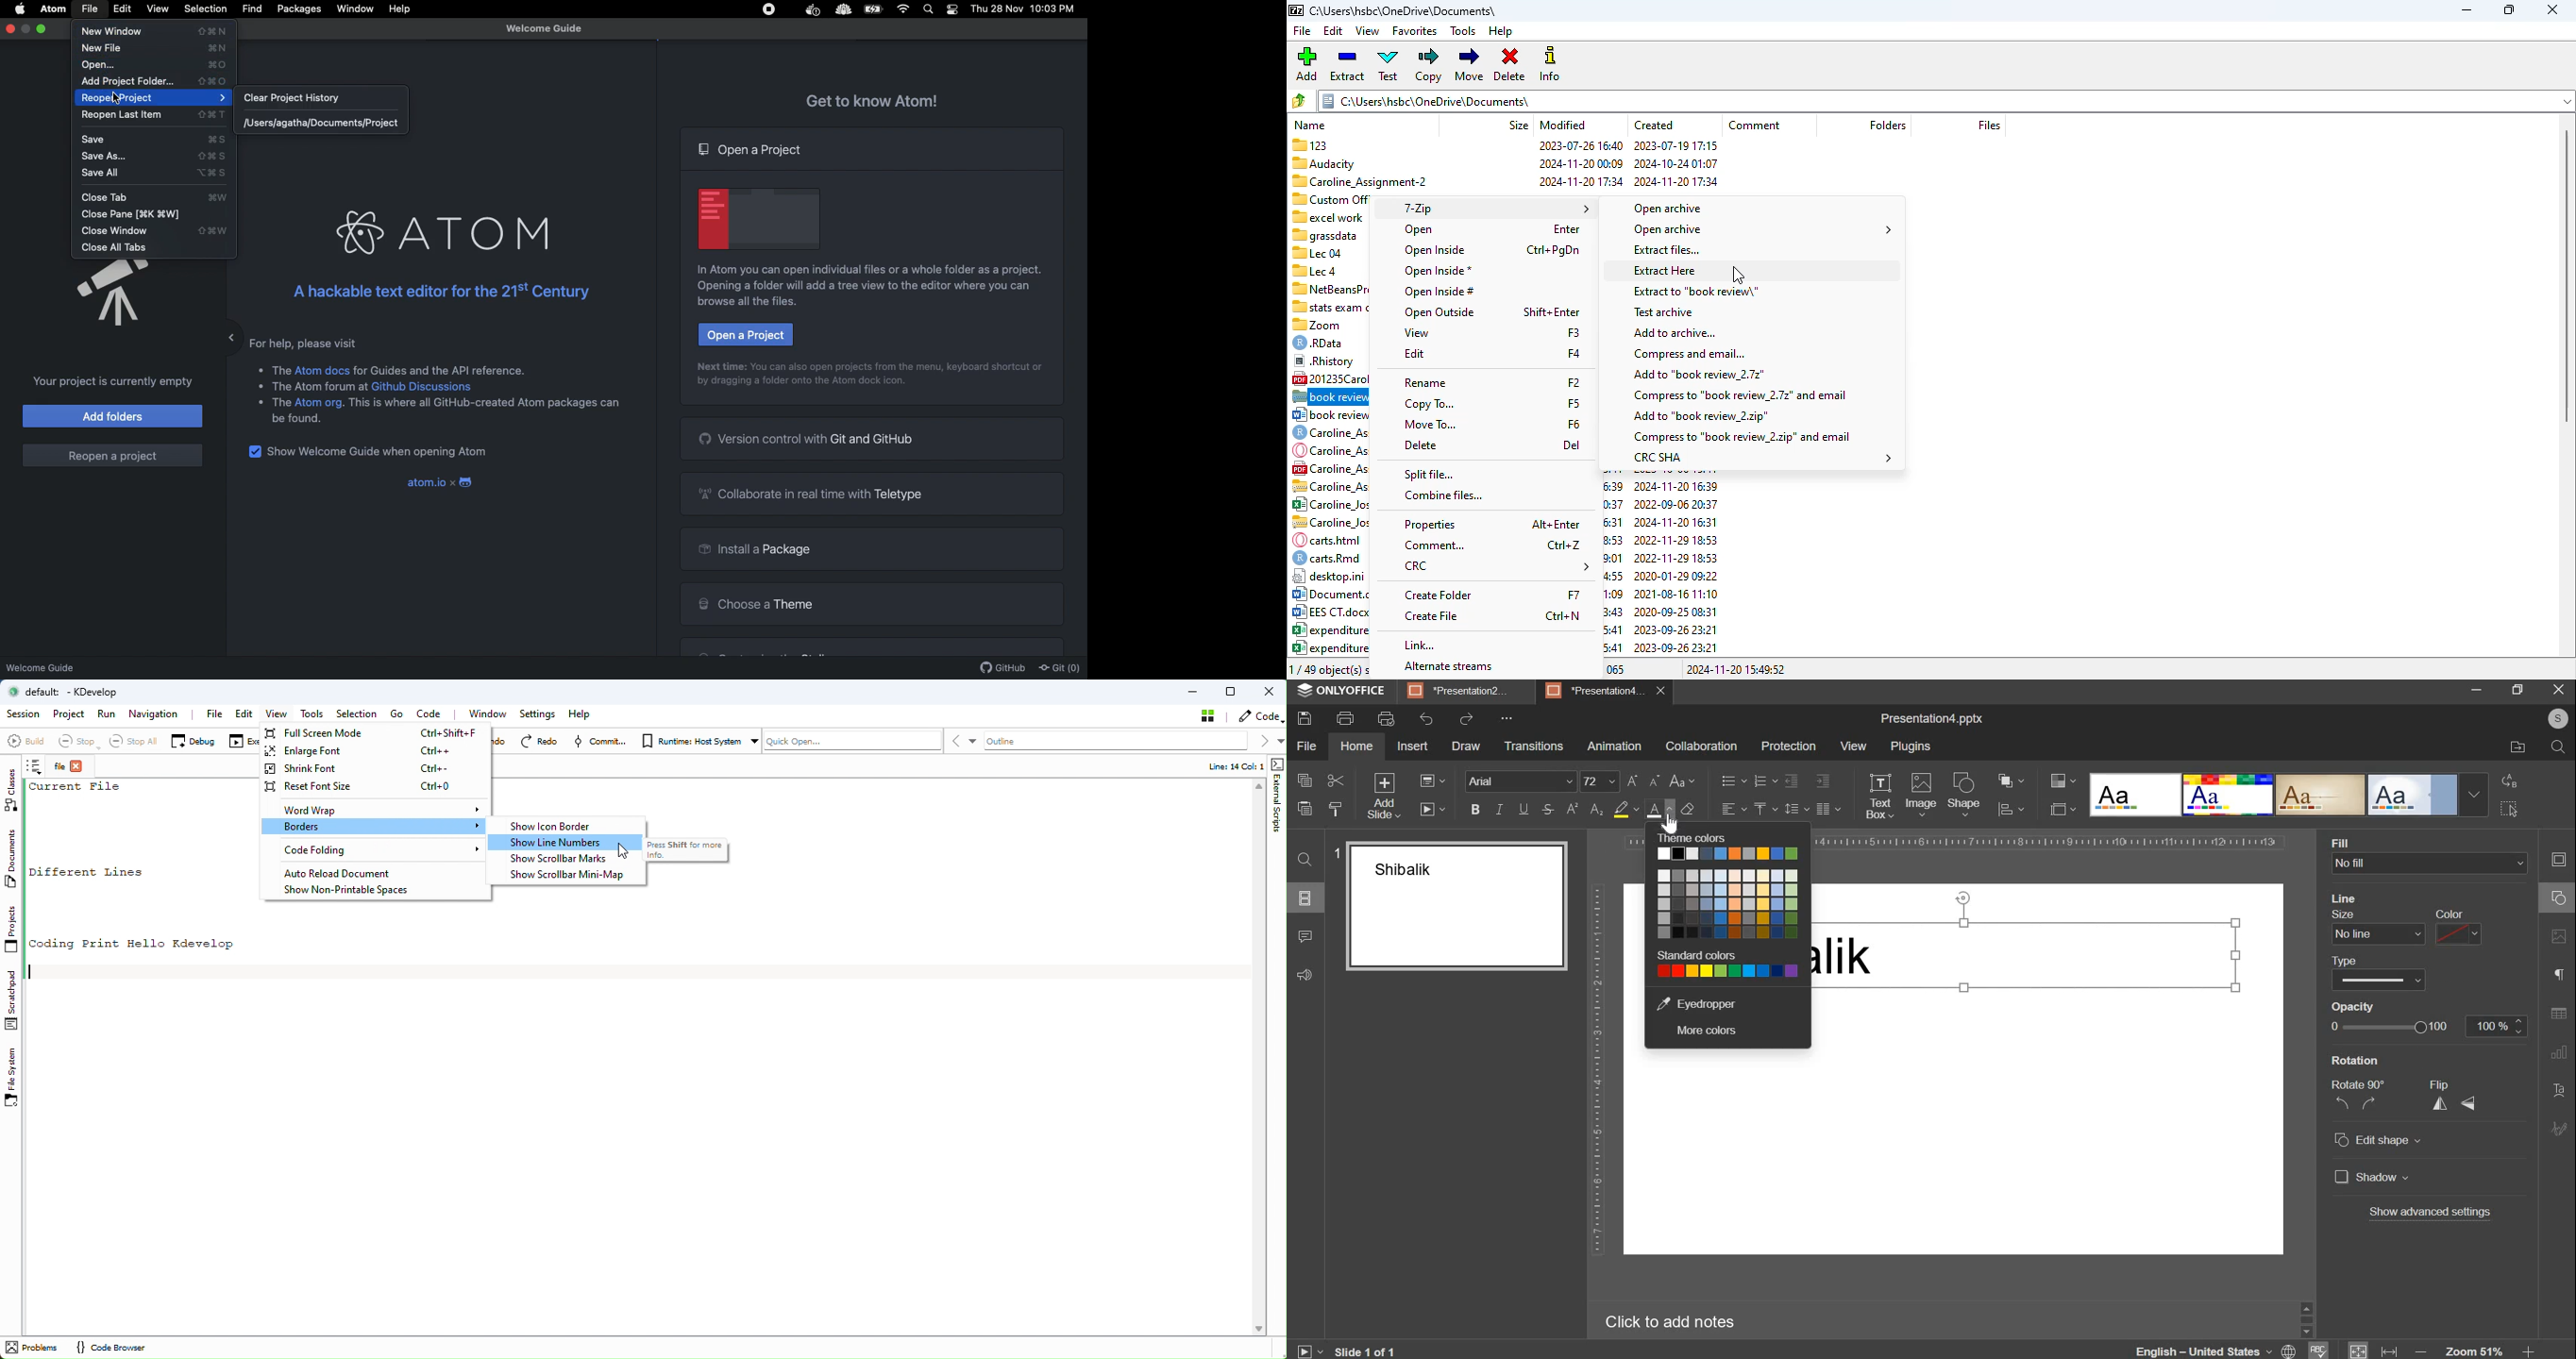 This screenshot has width=2576, height=1372. Describe the element at coordinates (157, 8) in the screenshot. I see `View` at that location.